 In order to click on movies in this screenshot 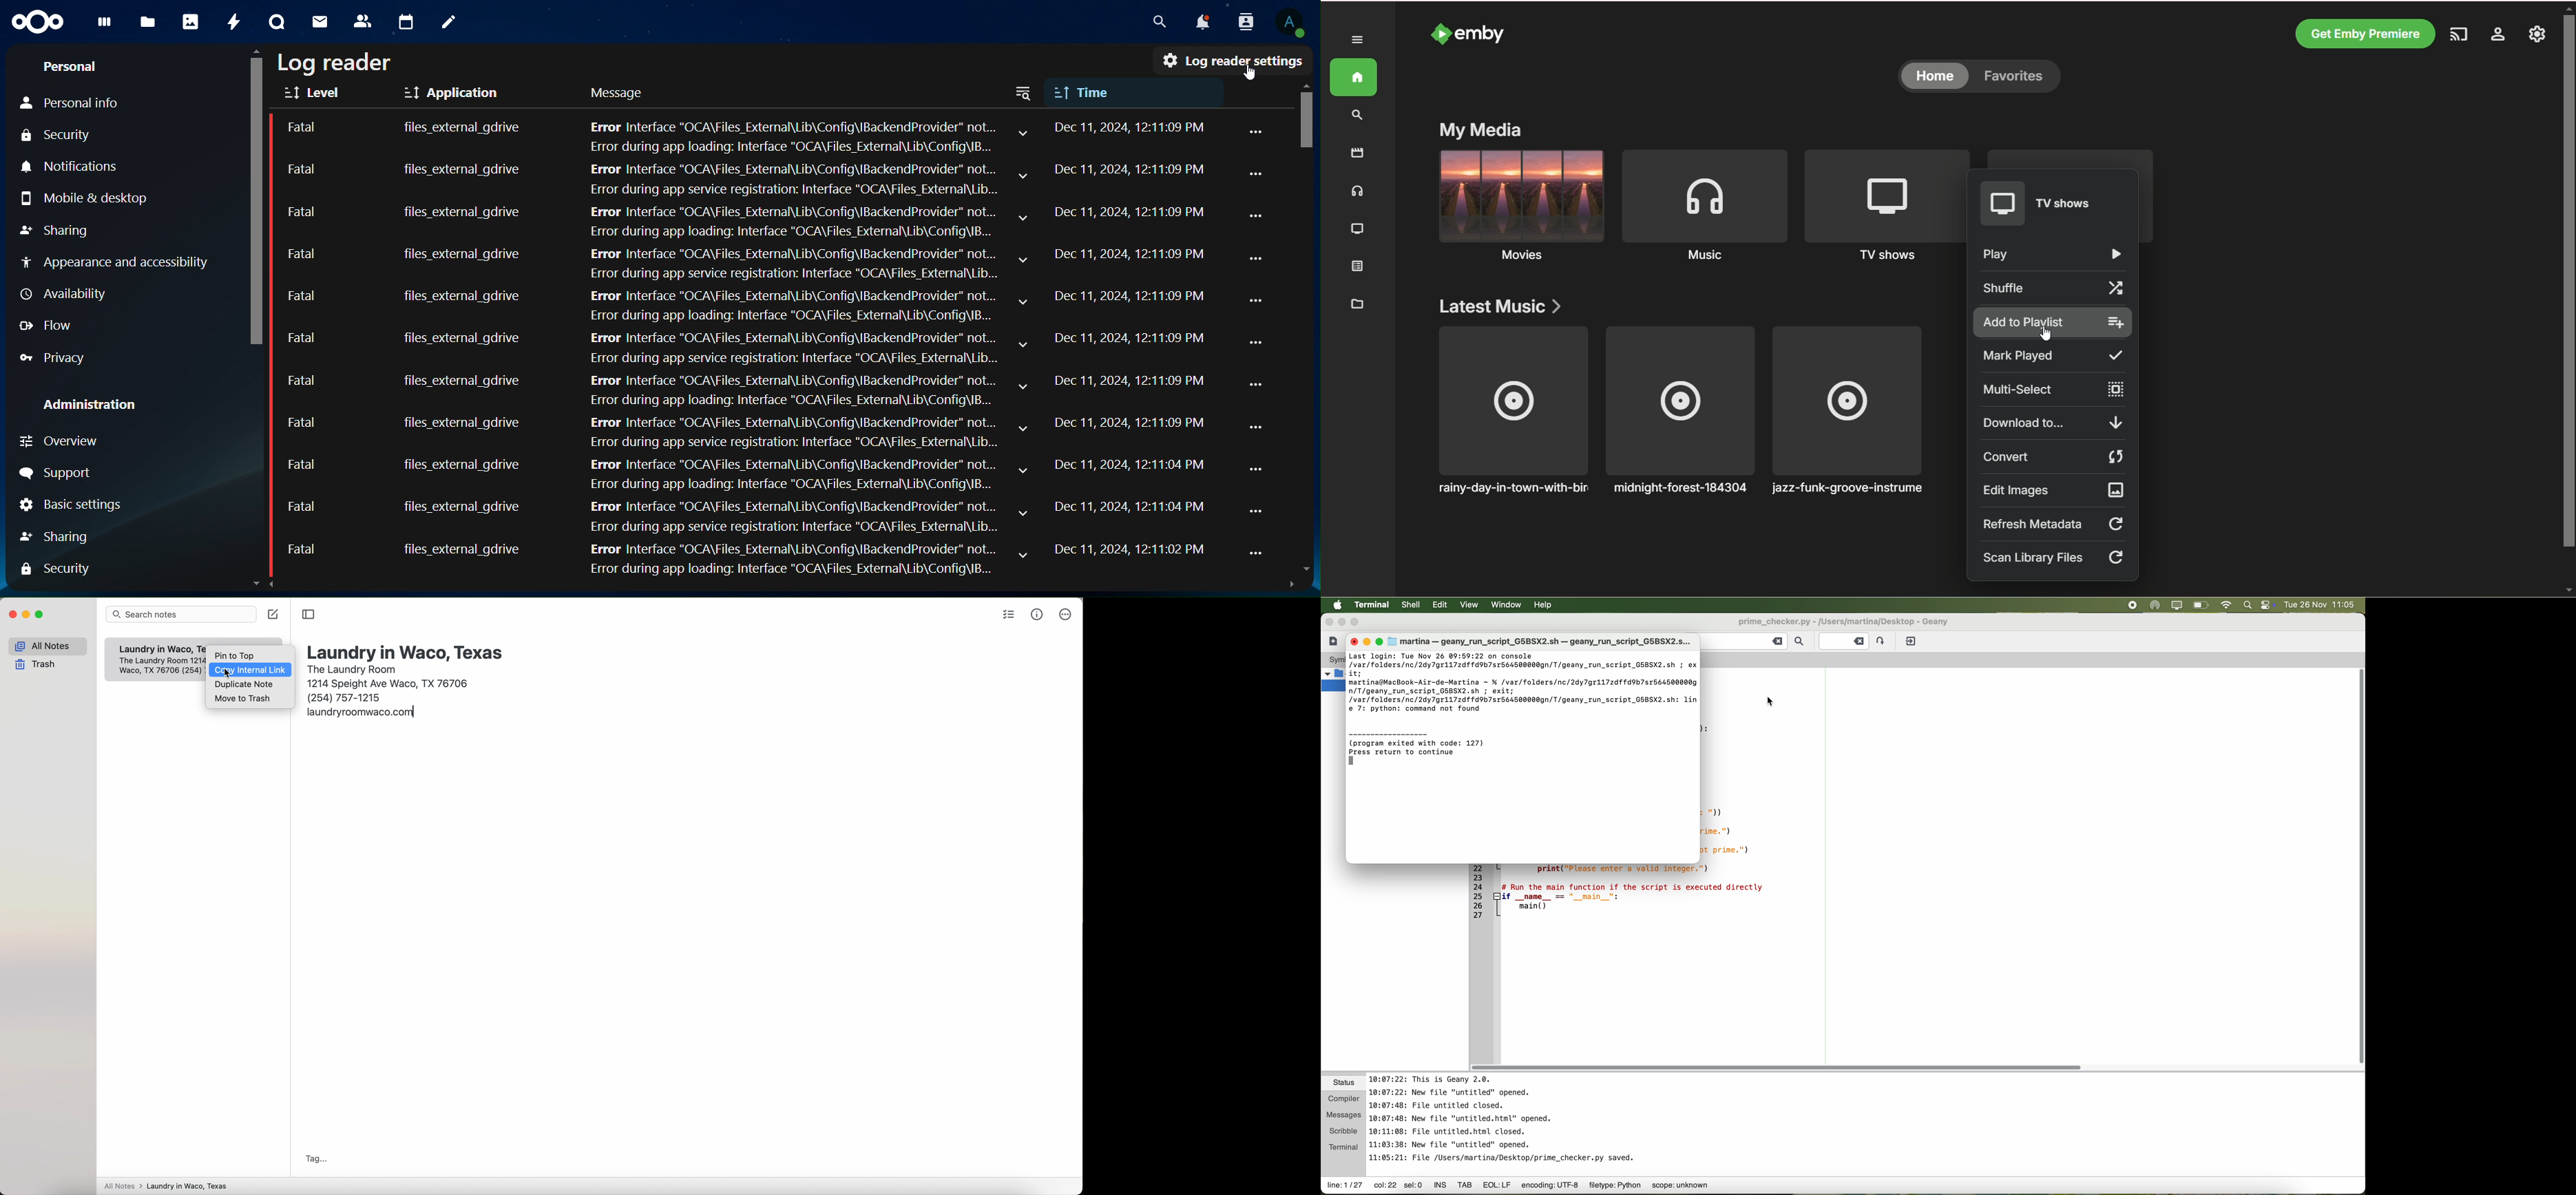, I will do `click(1520, 209)`.